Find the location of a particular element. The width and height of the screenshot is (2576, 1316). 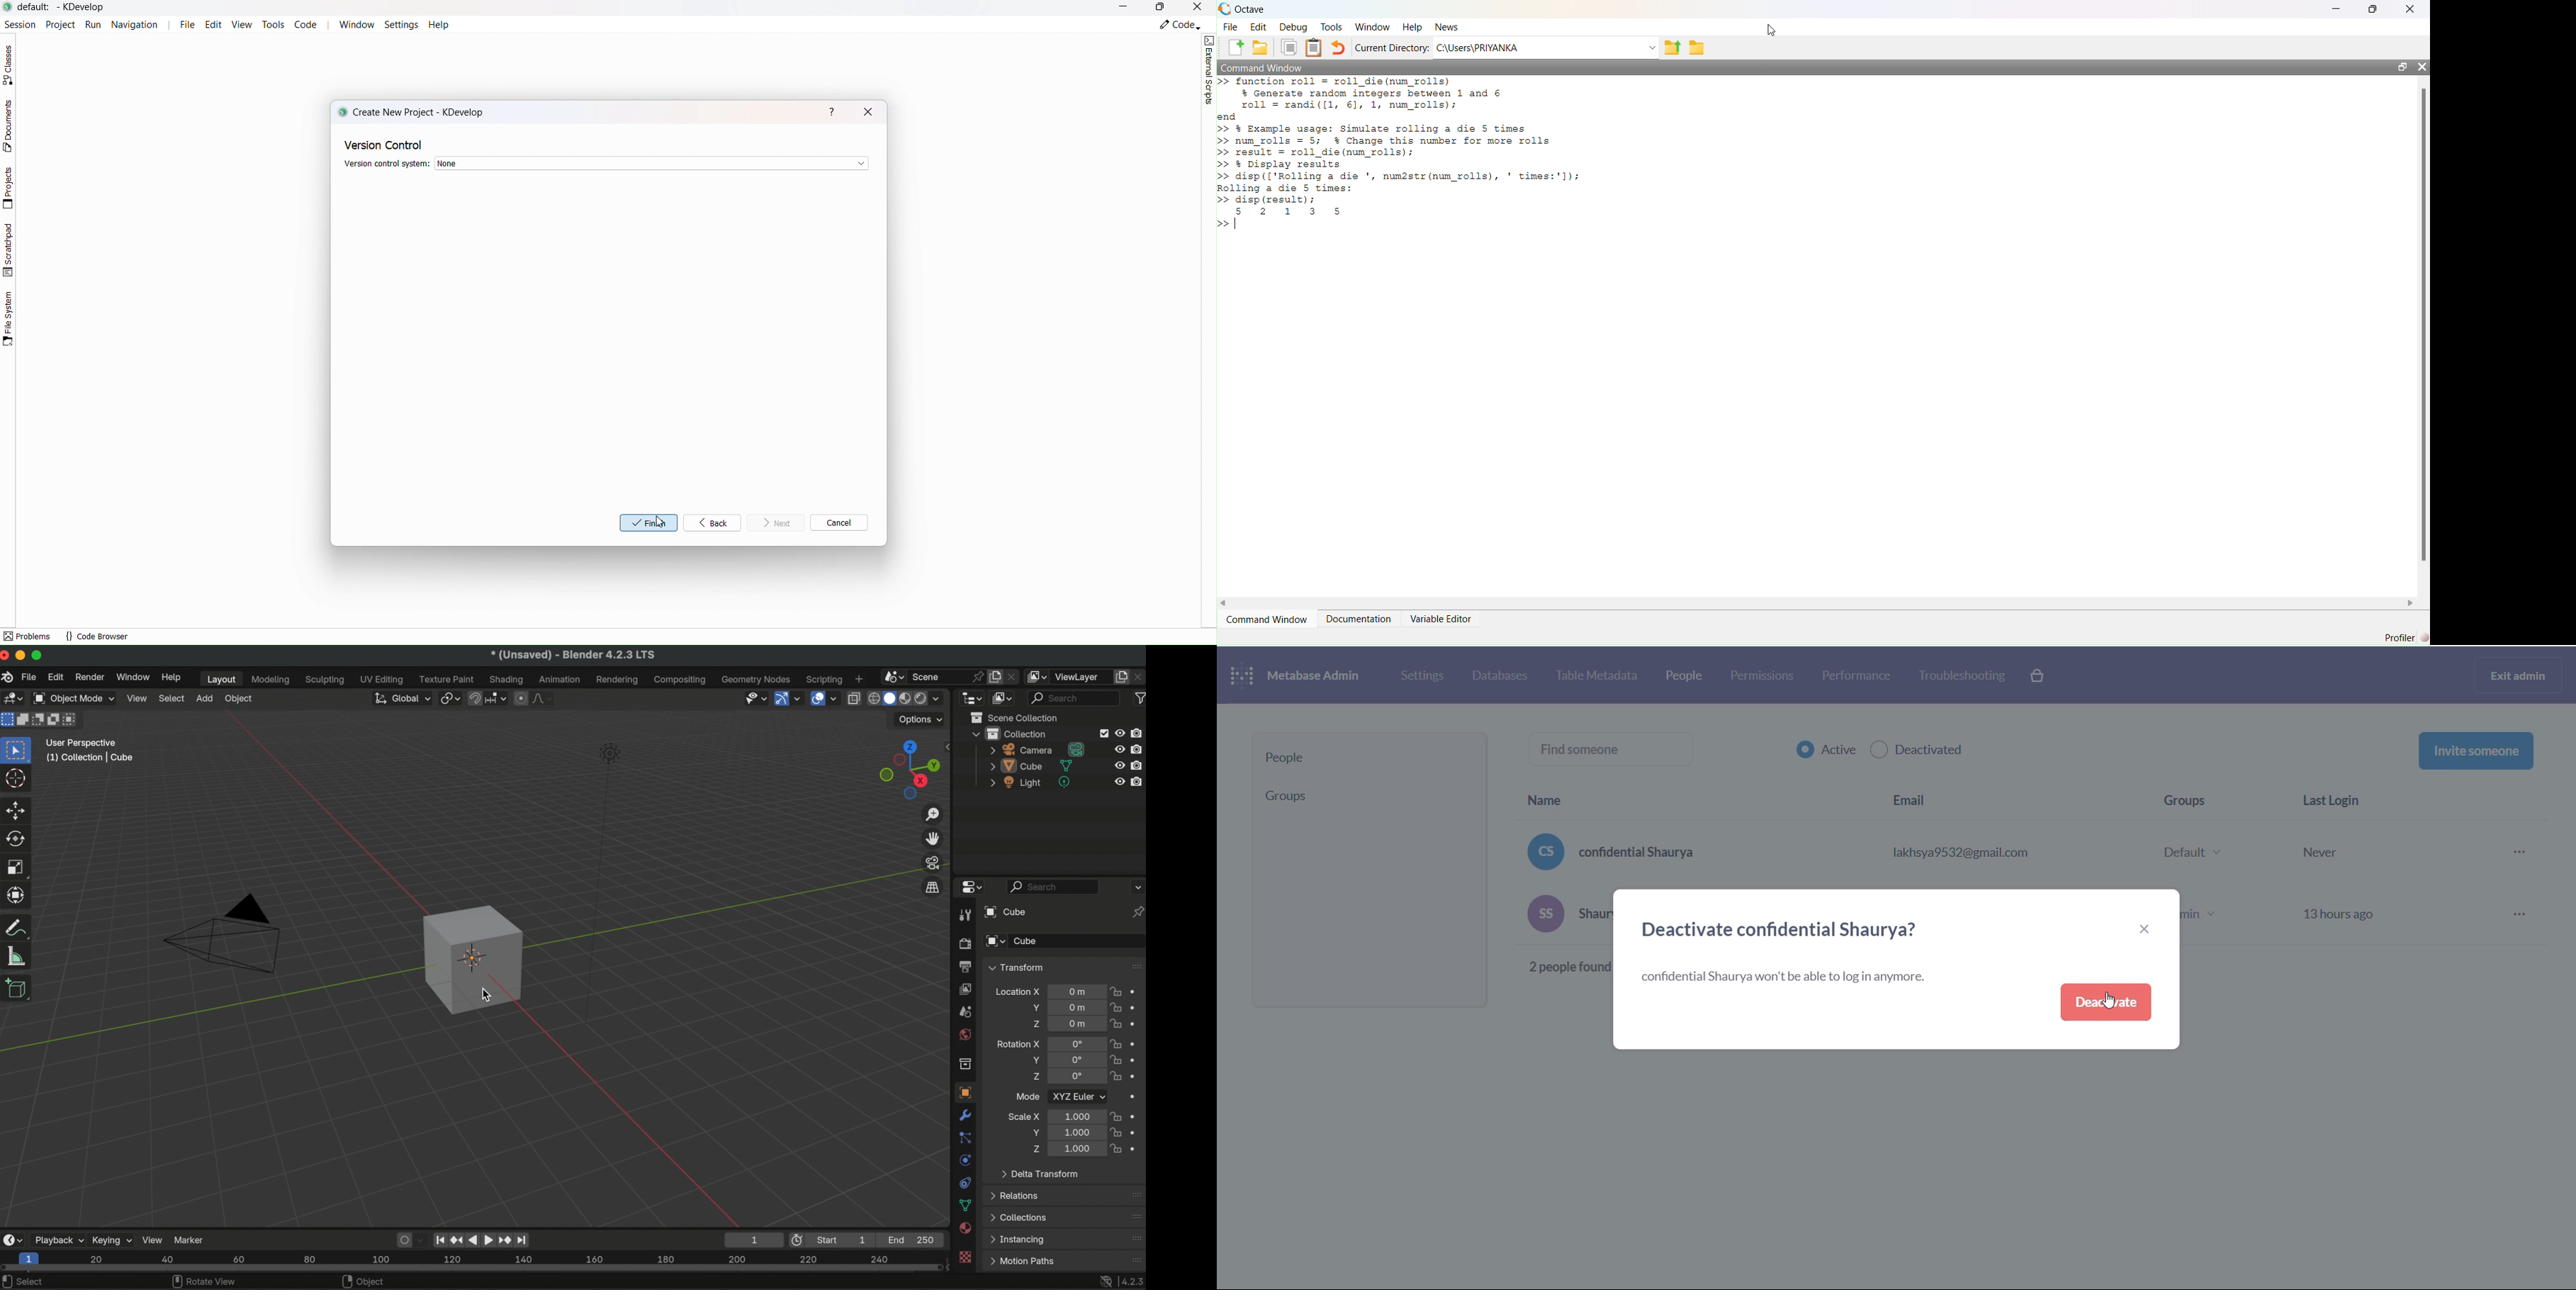

move is located at coordinates (17, 809).